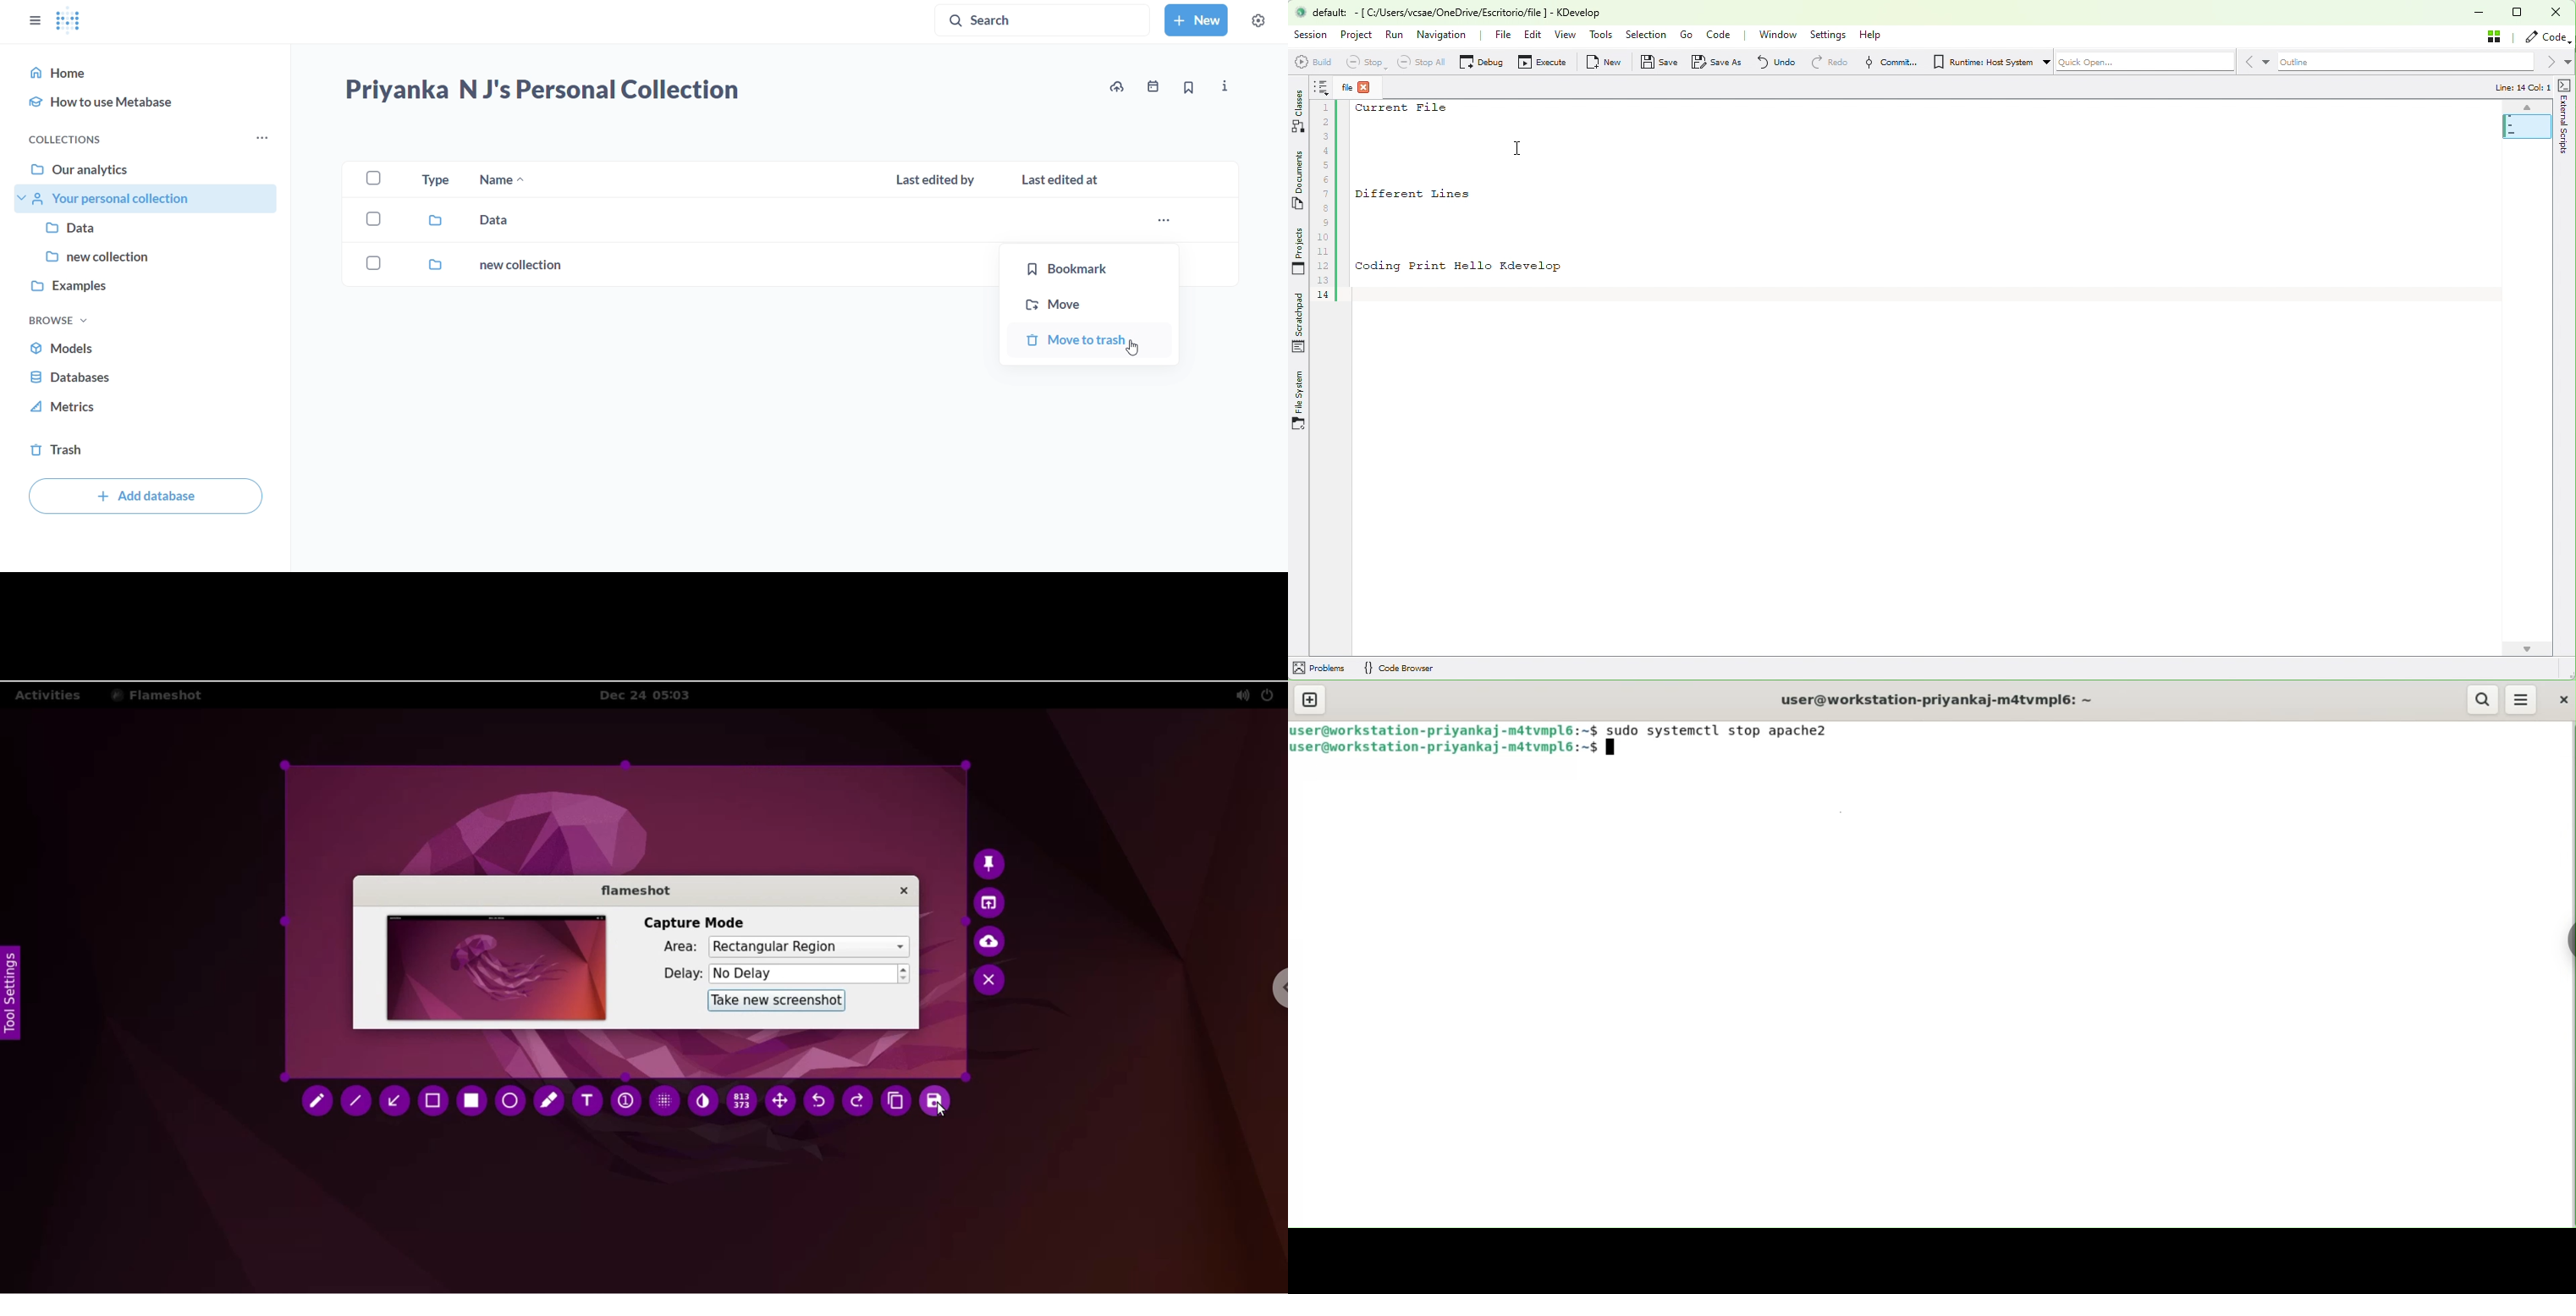 The width and height of the screenshot is (2576, 1316). I want to click on how to use metabase, so click(147, 103).